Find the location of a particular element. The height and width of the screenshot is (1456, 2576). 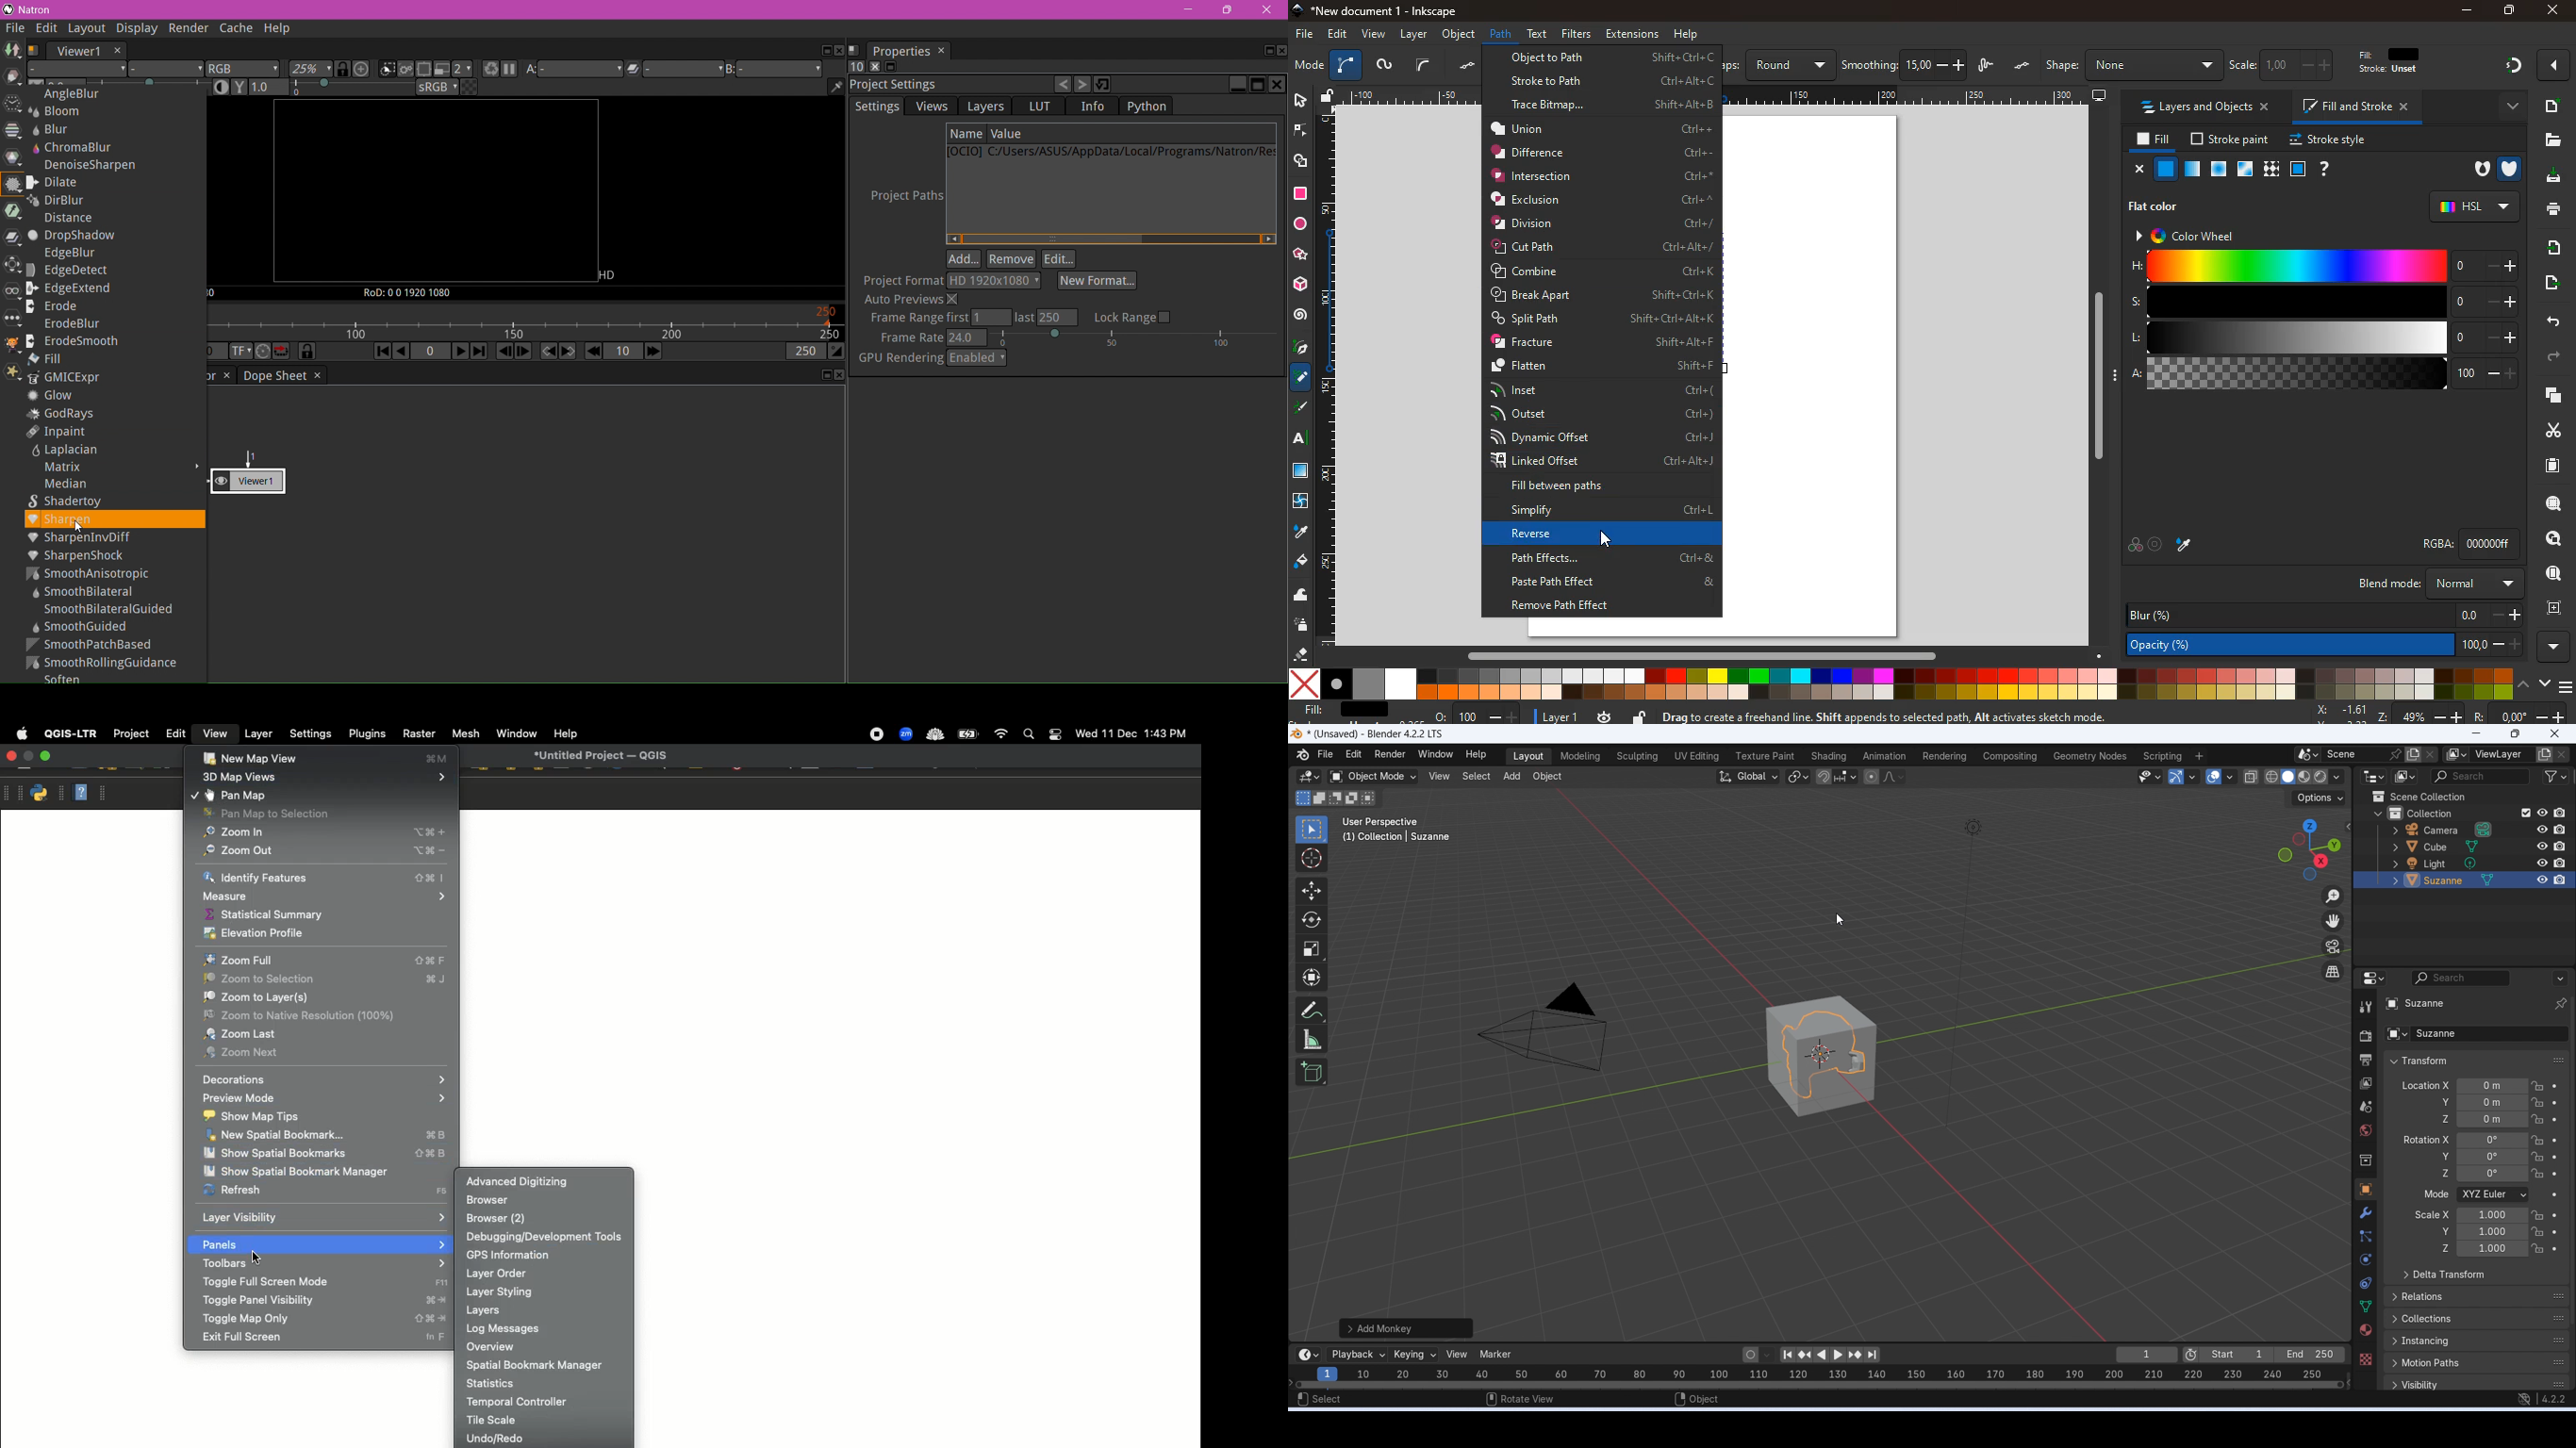

Browser is located at coordinates (546, 1199).